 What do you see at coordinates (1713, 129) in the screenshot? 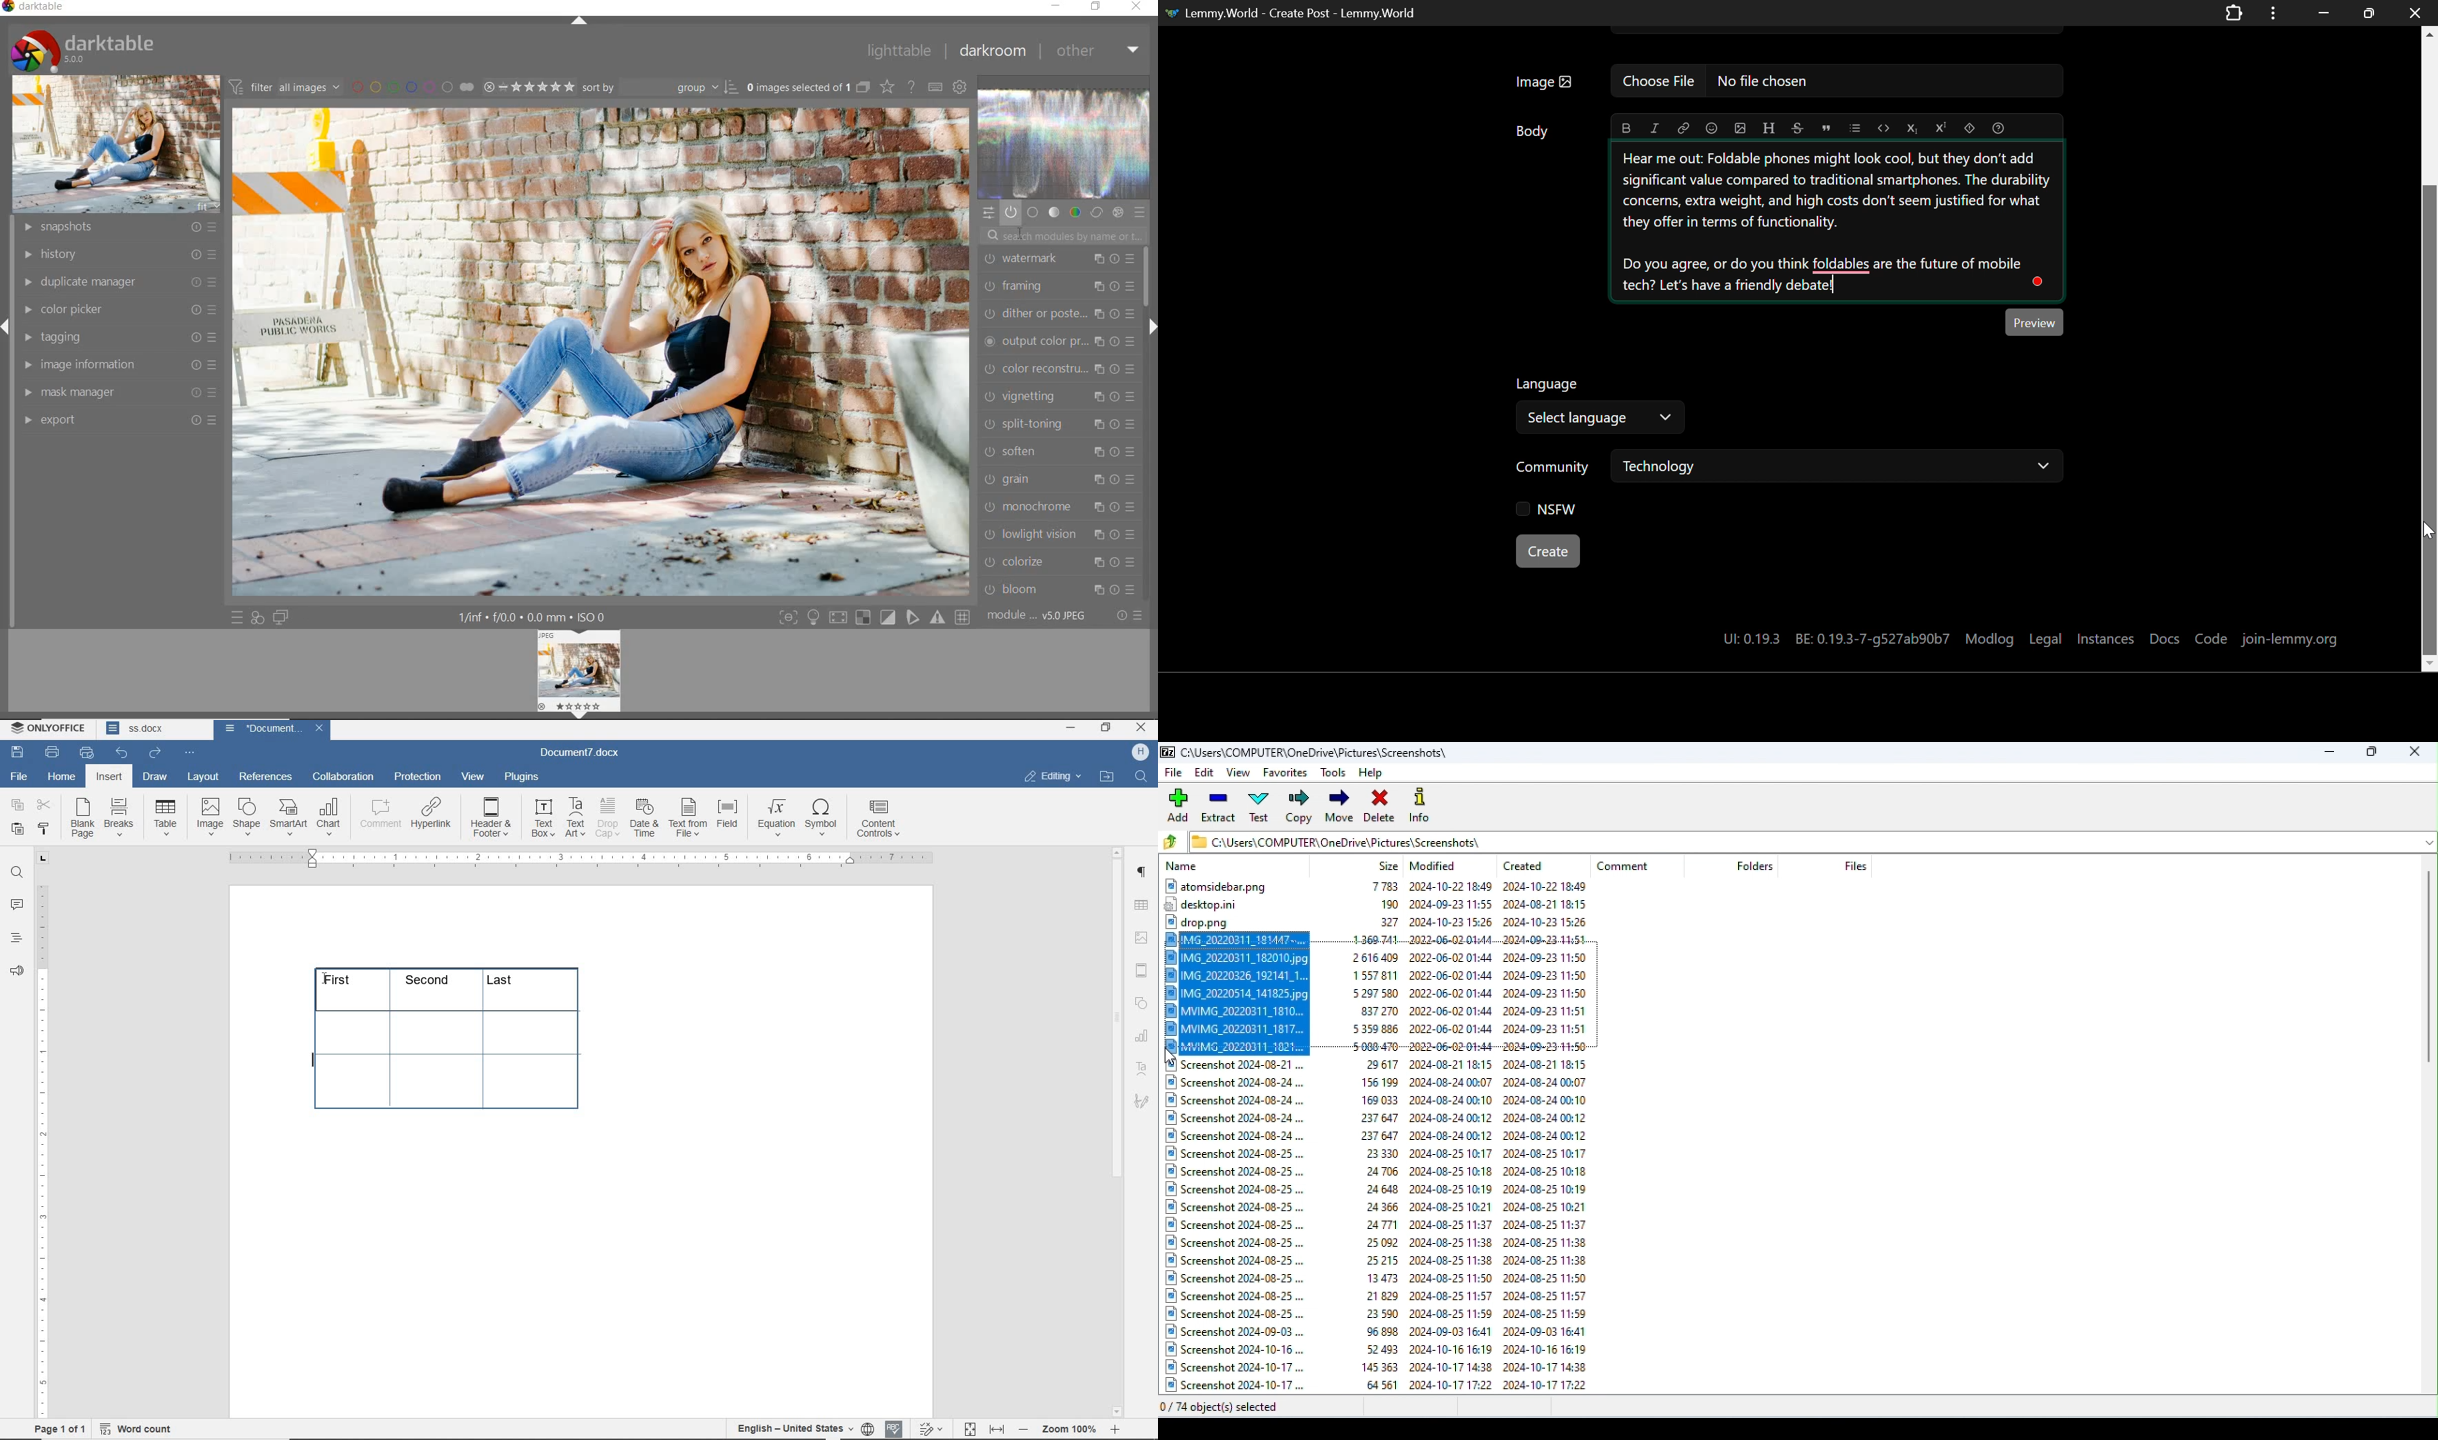
I see `emoji` at bounding box center [1713, 129].